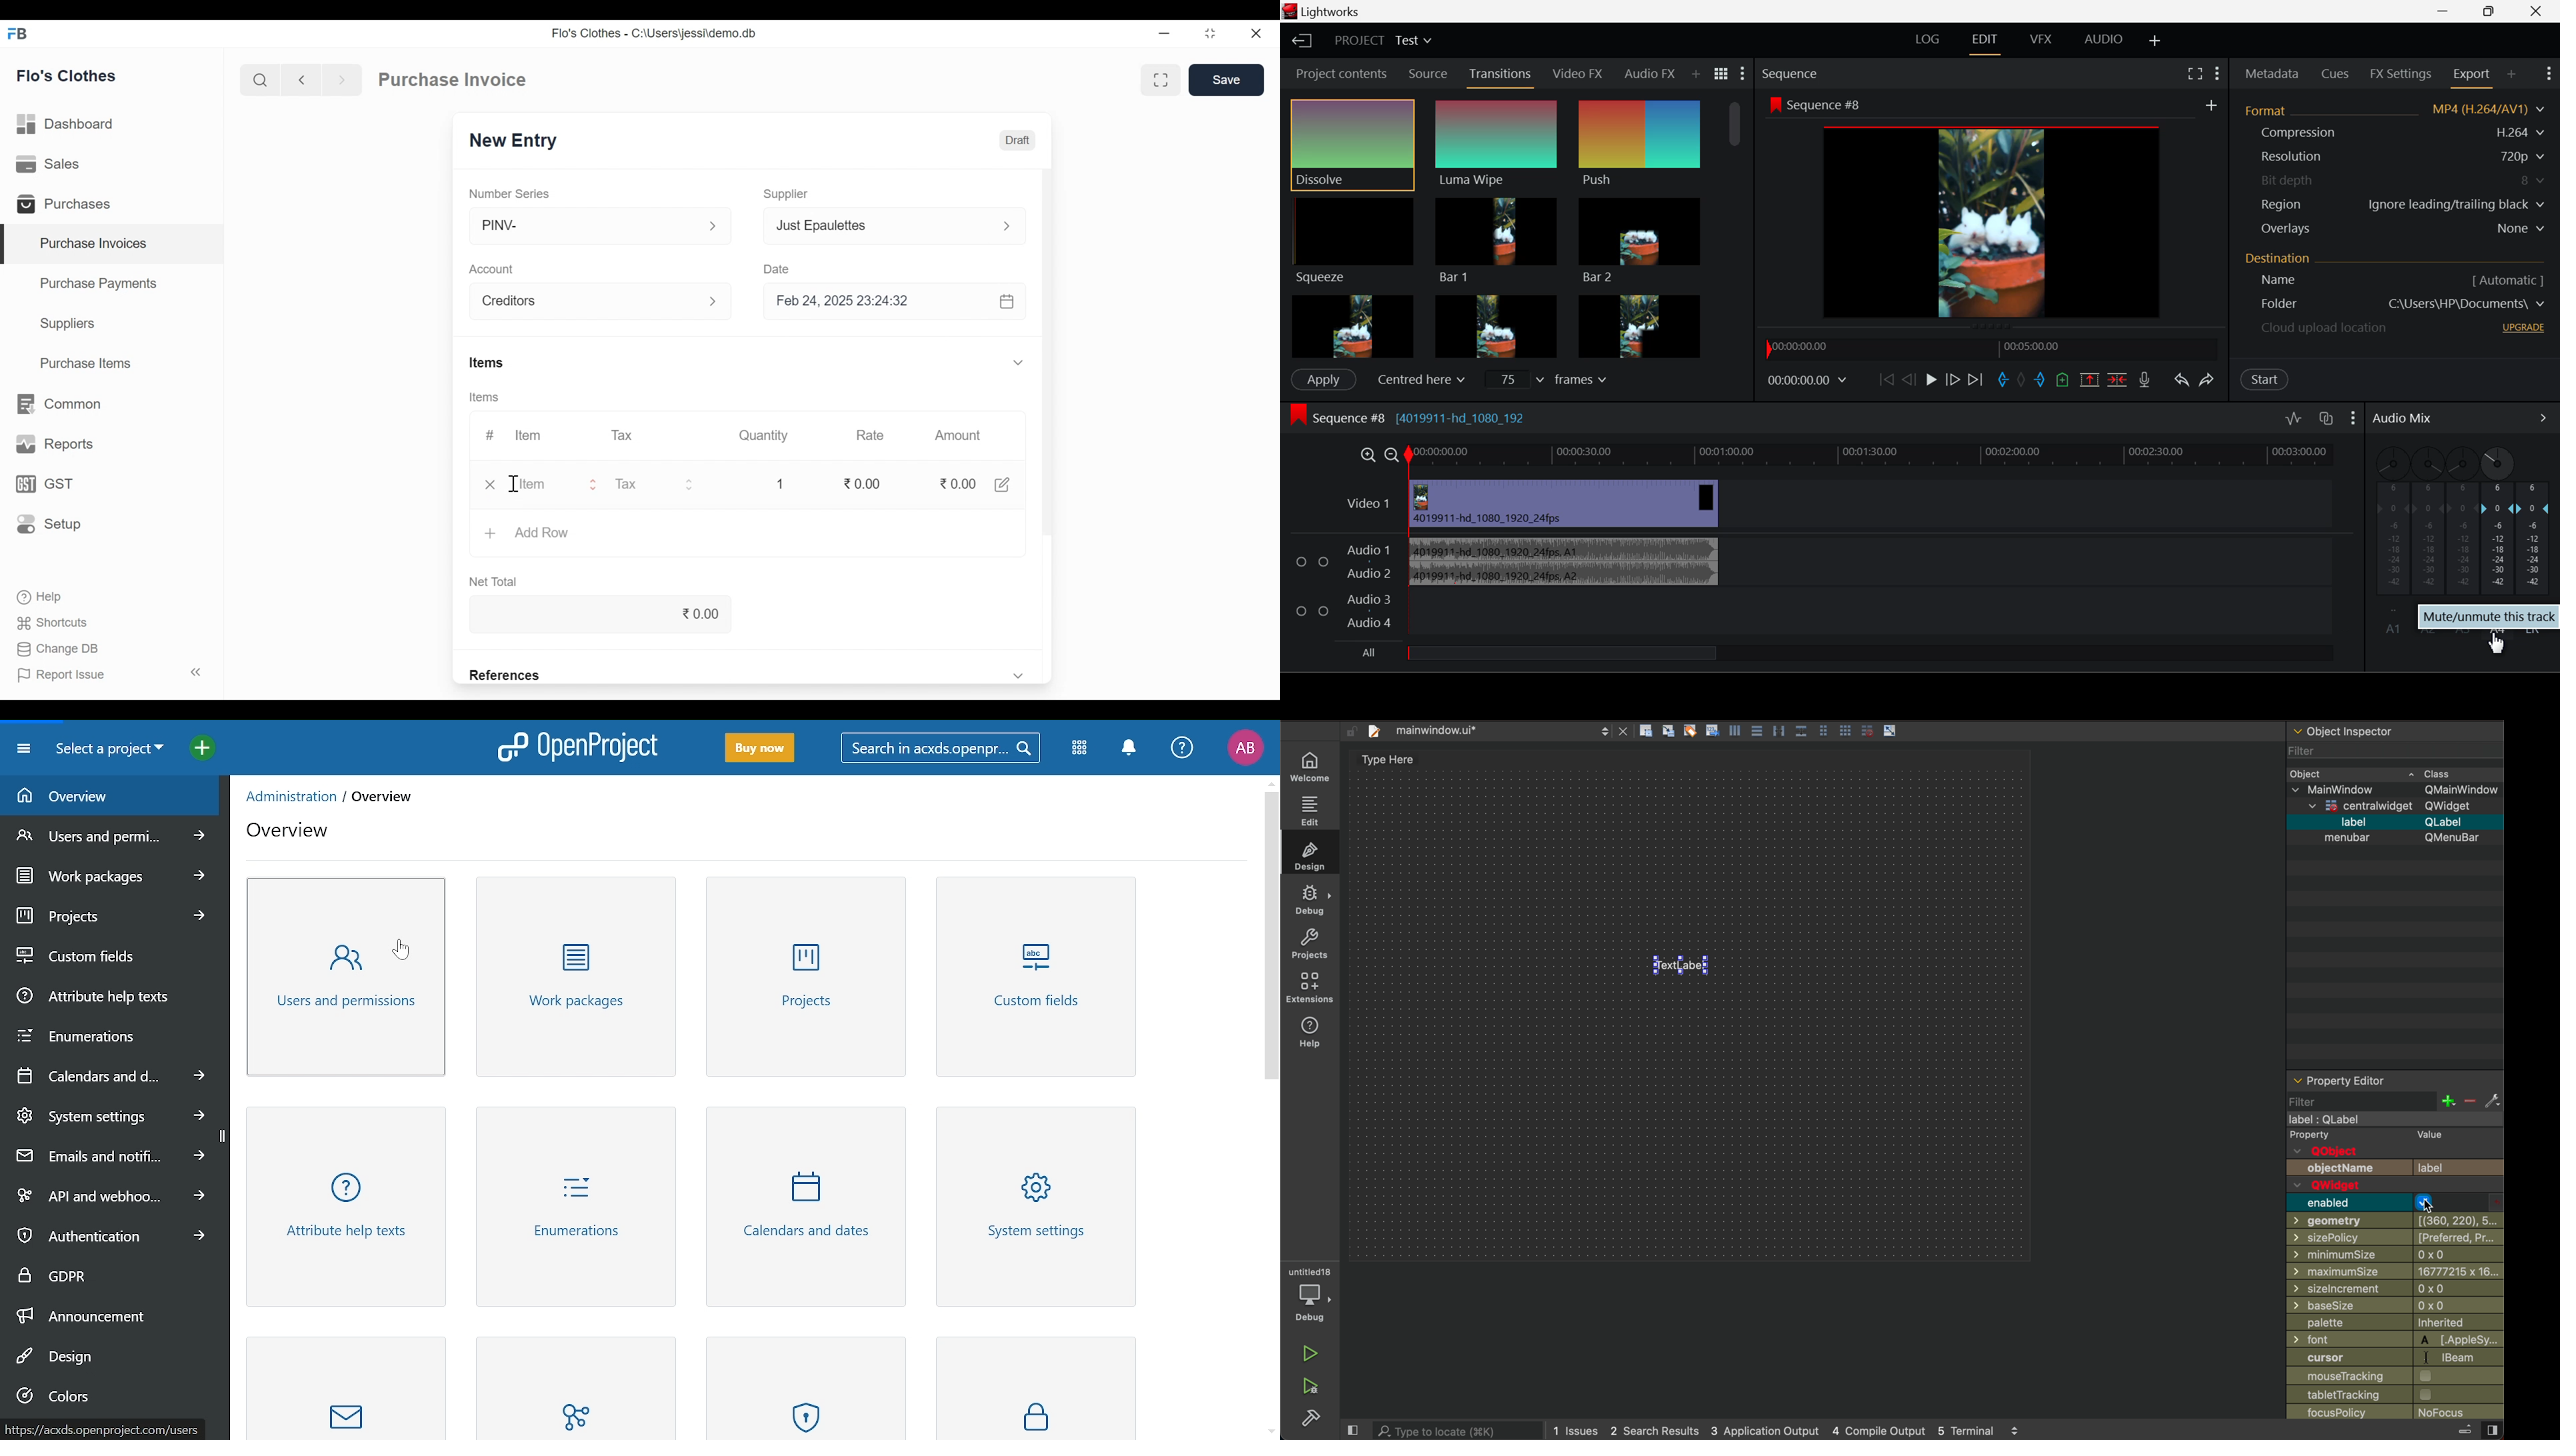 Image resolution: width=2576 pixels, height=1456 pixels. I want to click on Reports, so click(52, 443).